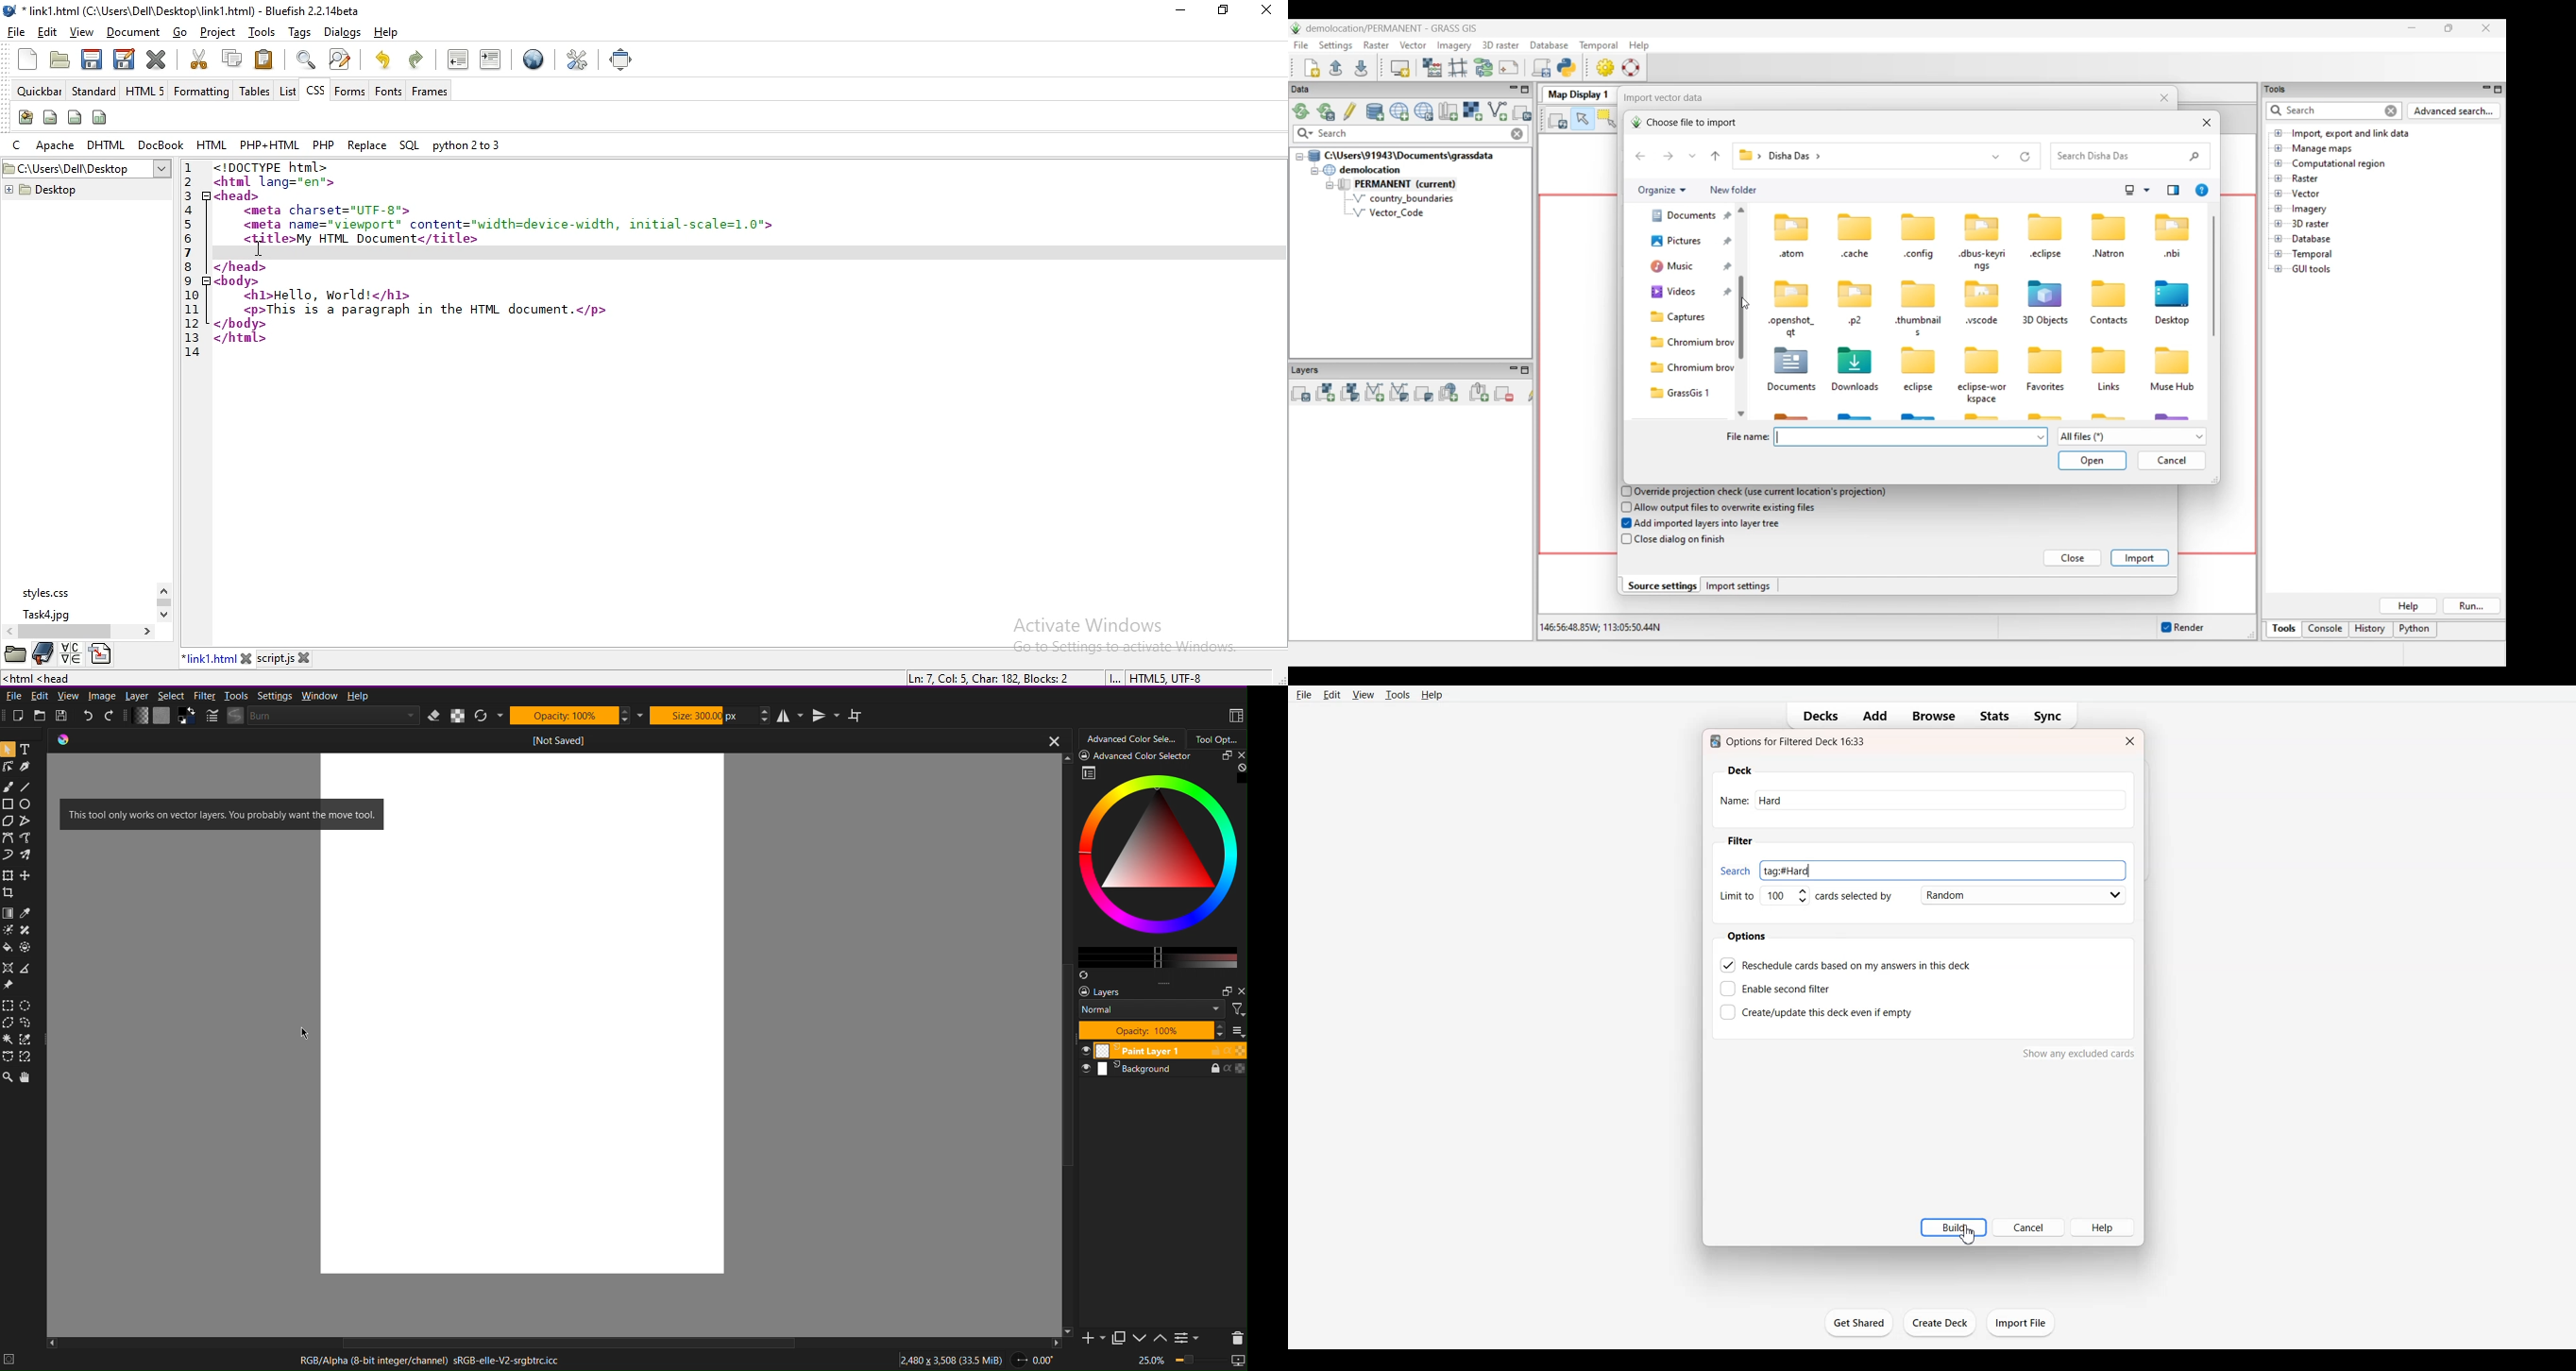 The height and width of the screenshot is (1372, 2576). Describe the element at coordinates (1113, 678) in the screenshot. I see `INS` at that location.